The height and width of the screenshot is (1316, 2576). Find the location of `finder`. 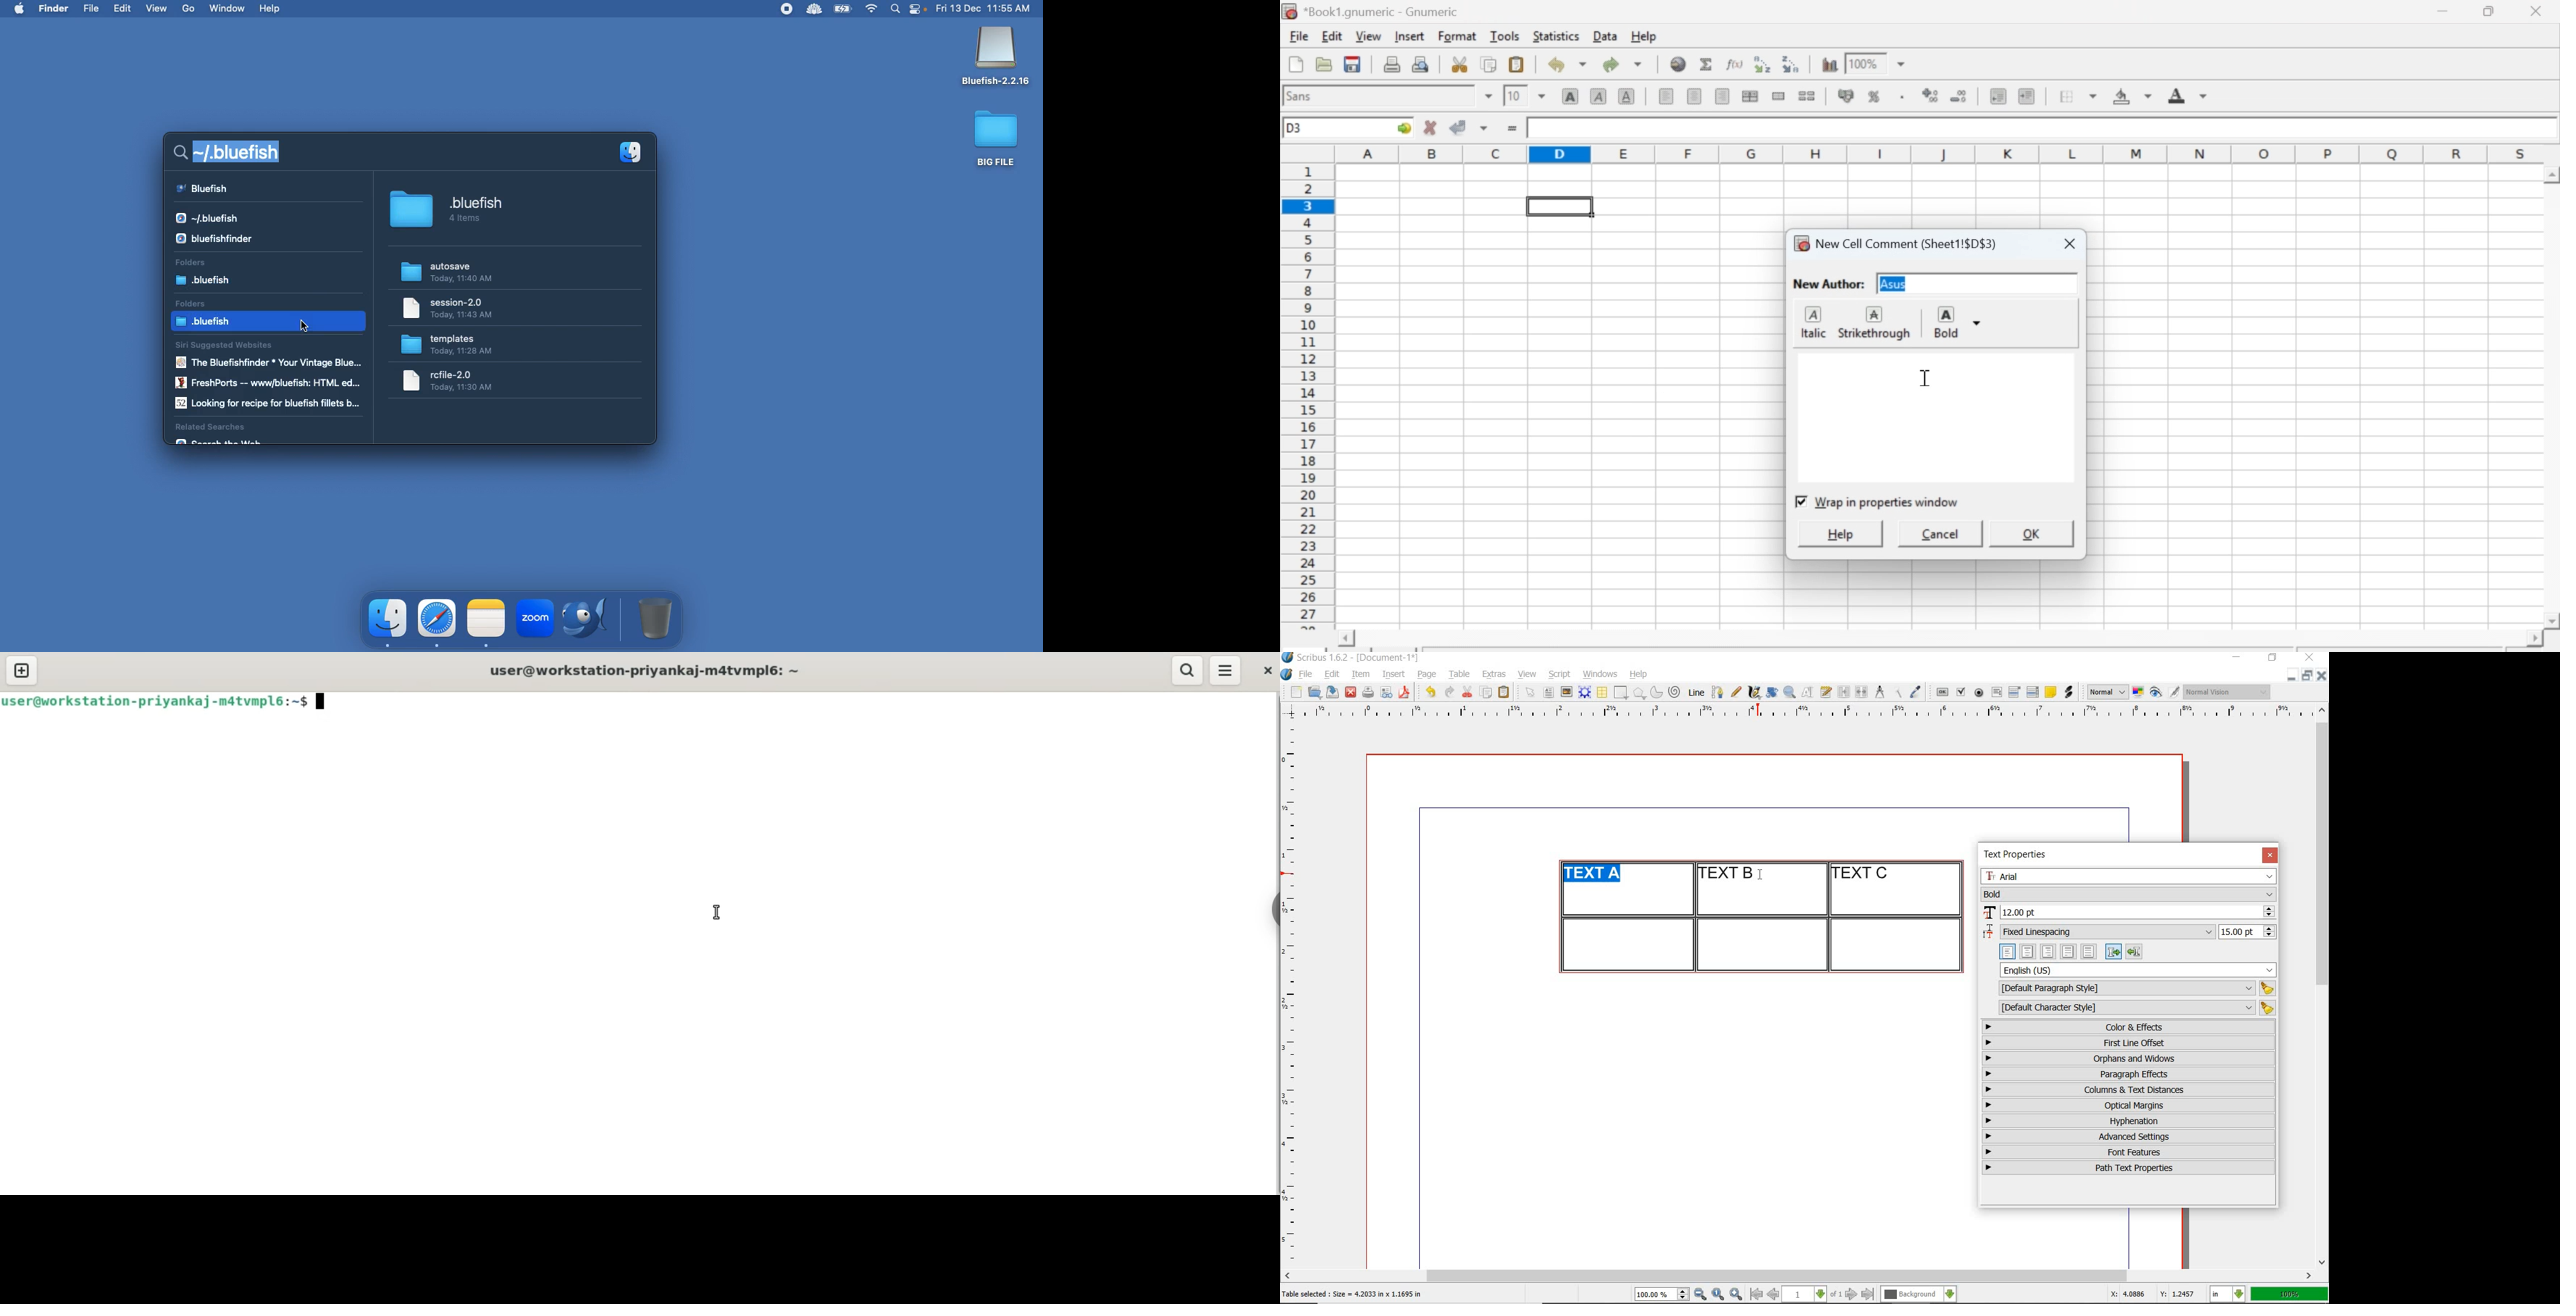

finder is located at coordinates (389, 619).